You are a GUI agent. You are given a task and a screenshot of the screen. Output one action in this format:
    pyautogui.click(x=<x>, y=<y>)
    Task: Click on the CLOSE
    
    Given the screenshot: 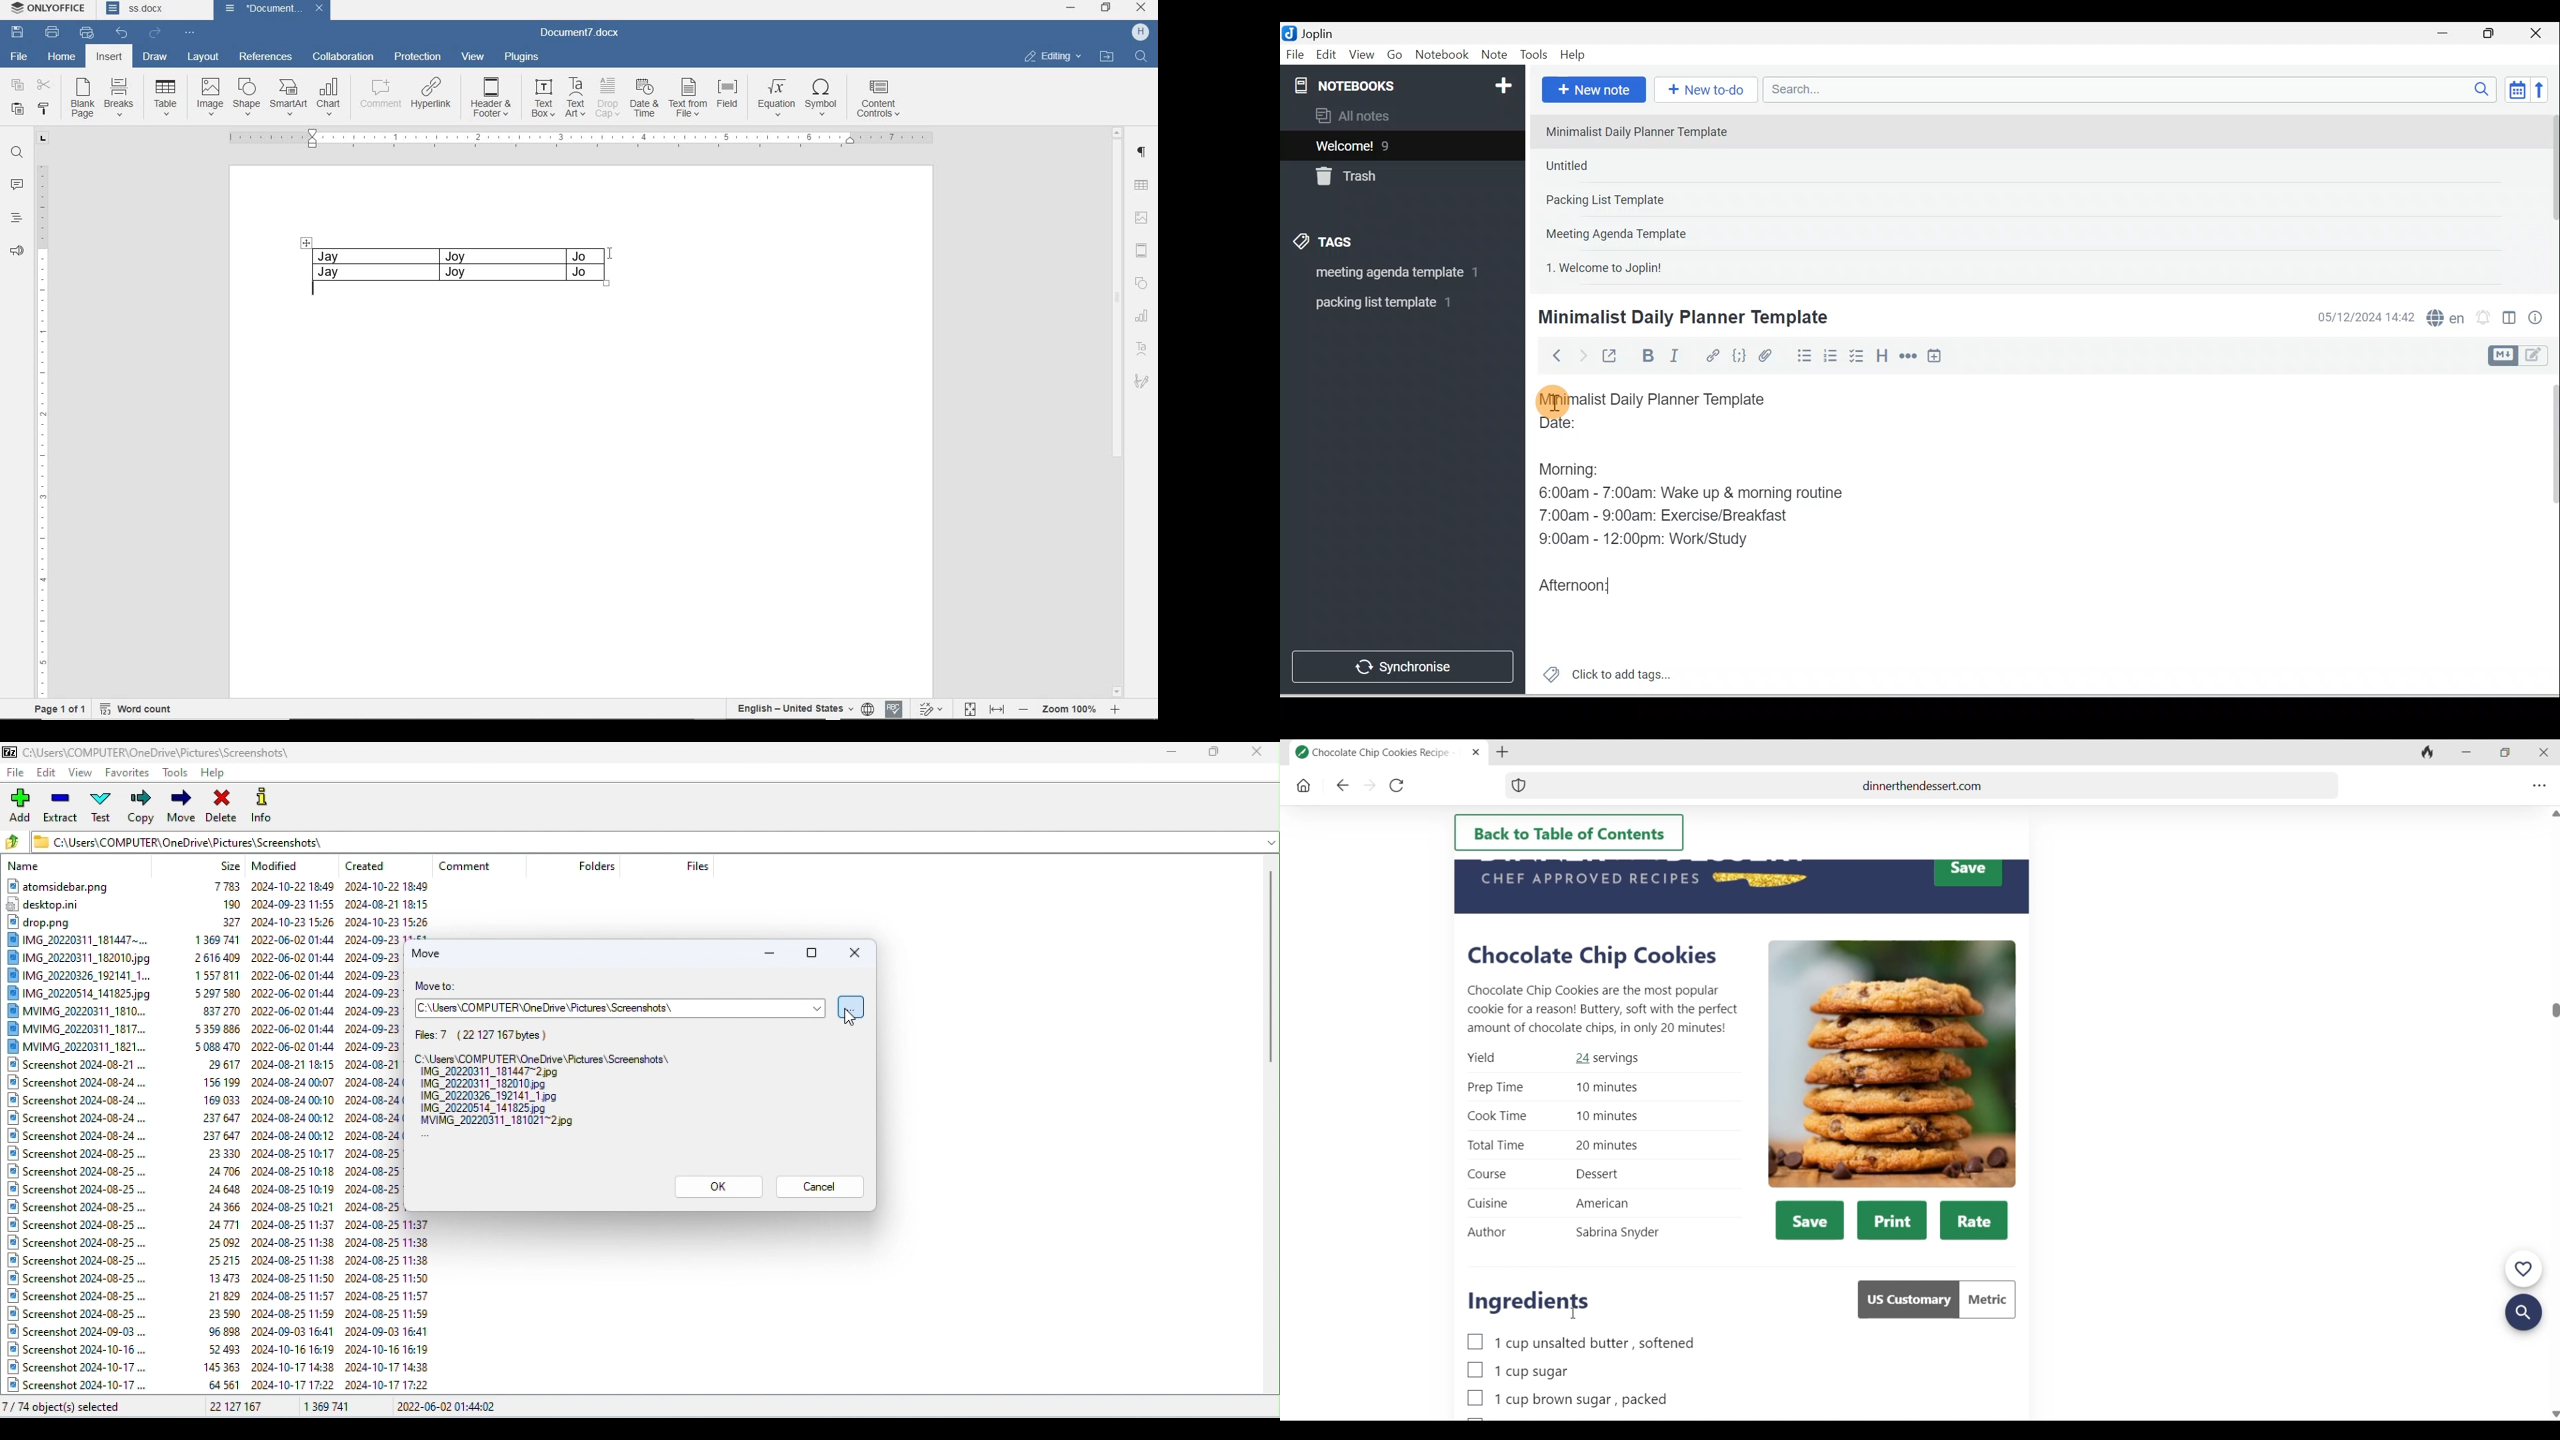 What is the action you would take?
    pyautogui.click(x=1141, y=9)
    